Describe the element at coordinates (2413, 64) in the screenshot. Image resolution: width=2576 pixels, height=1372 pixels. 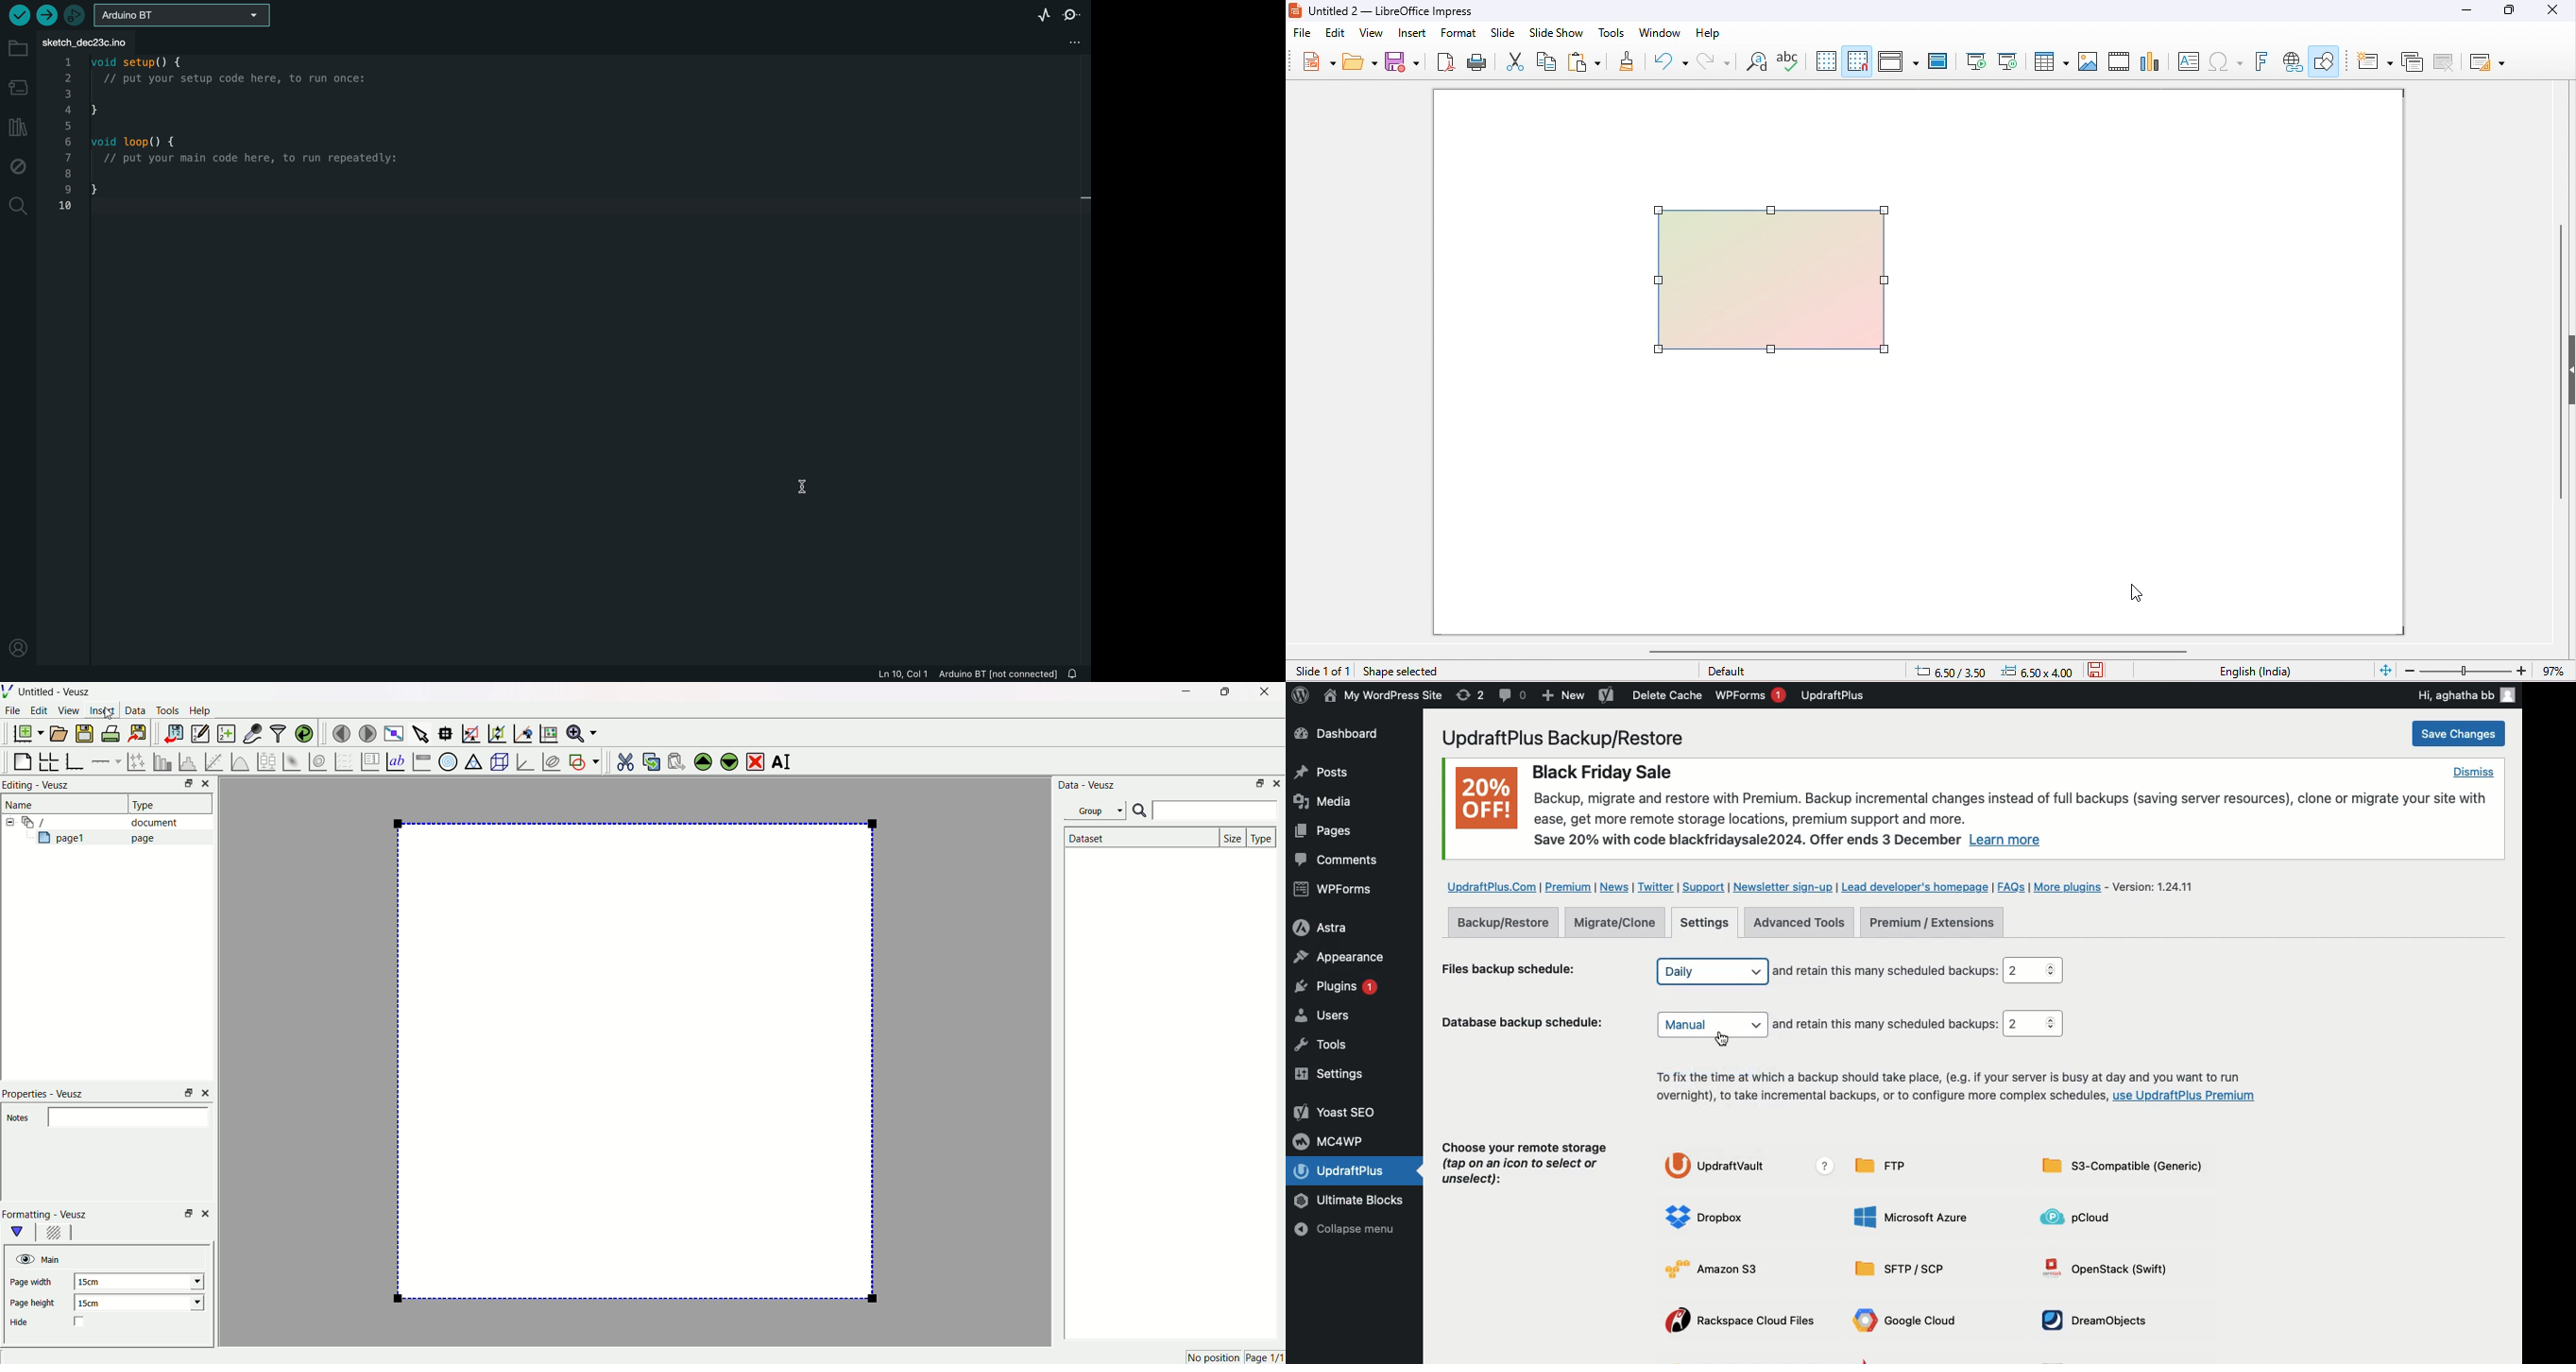
I see `duplicate slide` at that location.